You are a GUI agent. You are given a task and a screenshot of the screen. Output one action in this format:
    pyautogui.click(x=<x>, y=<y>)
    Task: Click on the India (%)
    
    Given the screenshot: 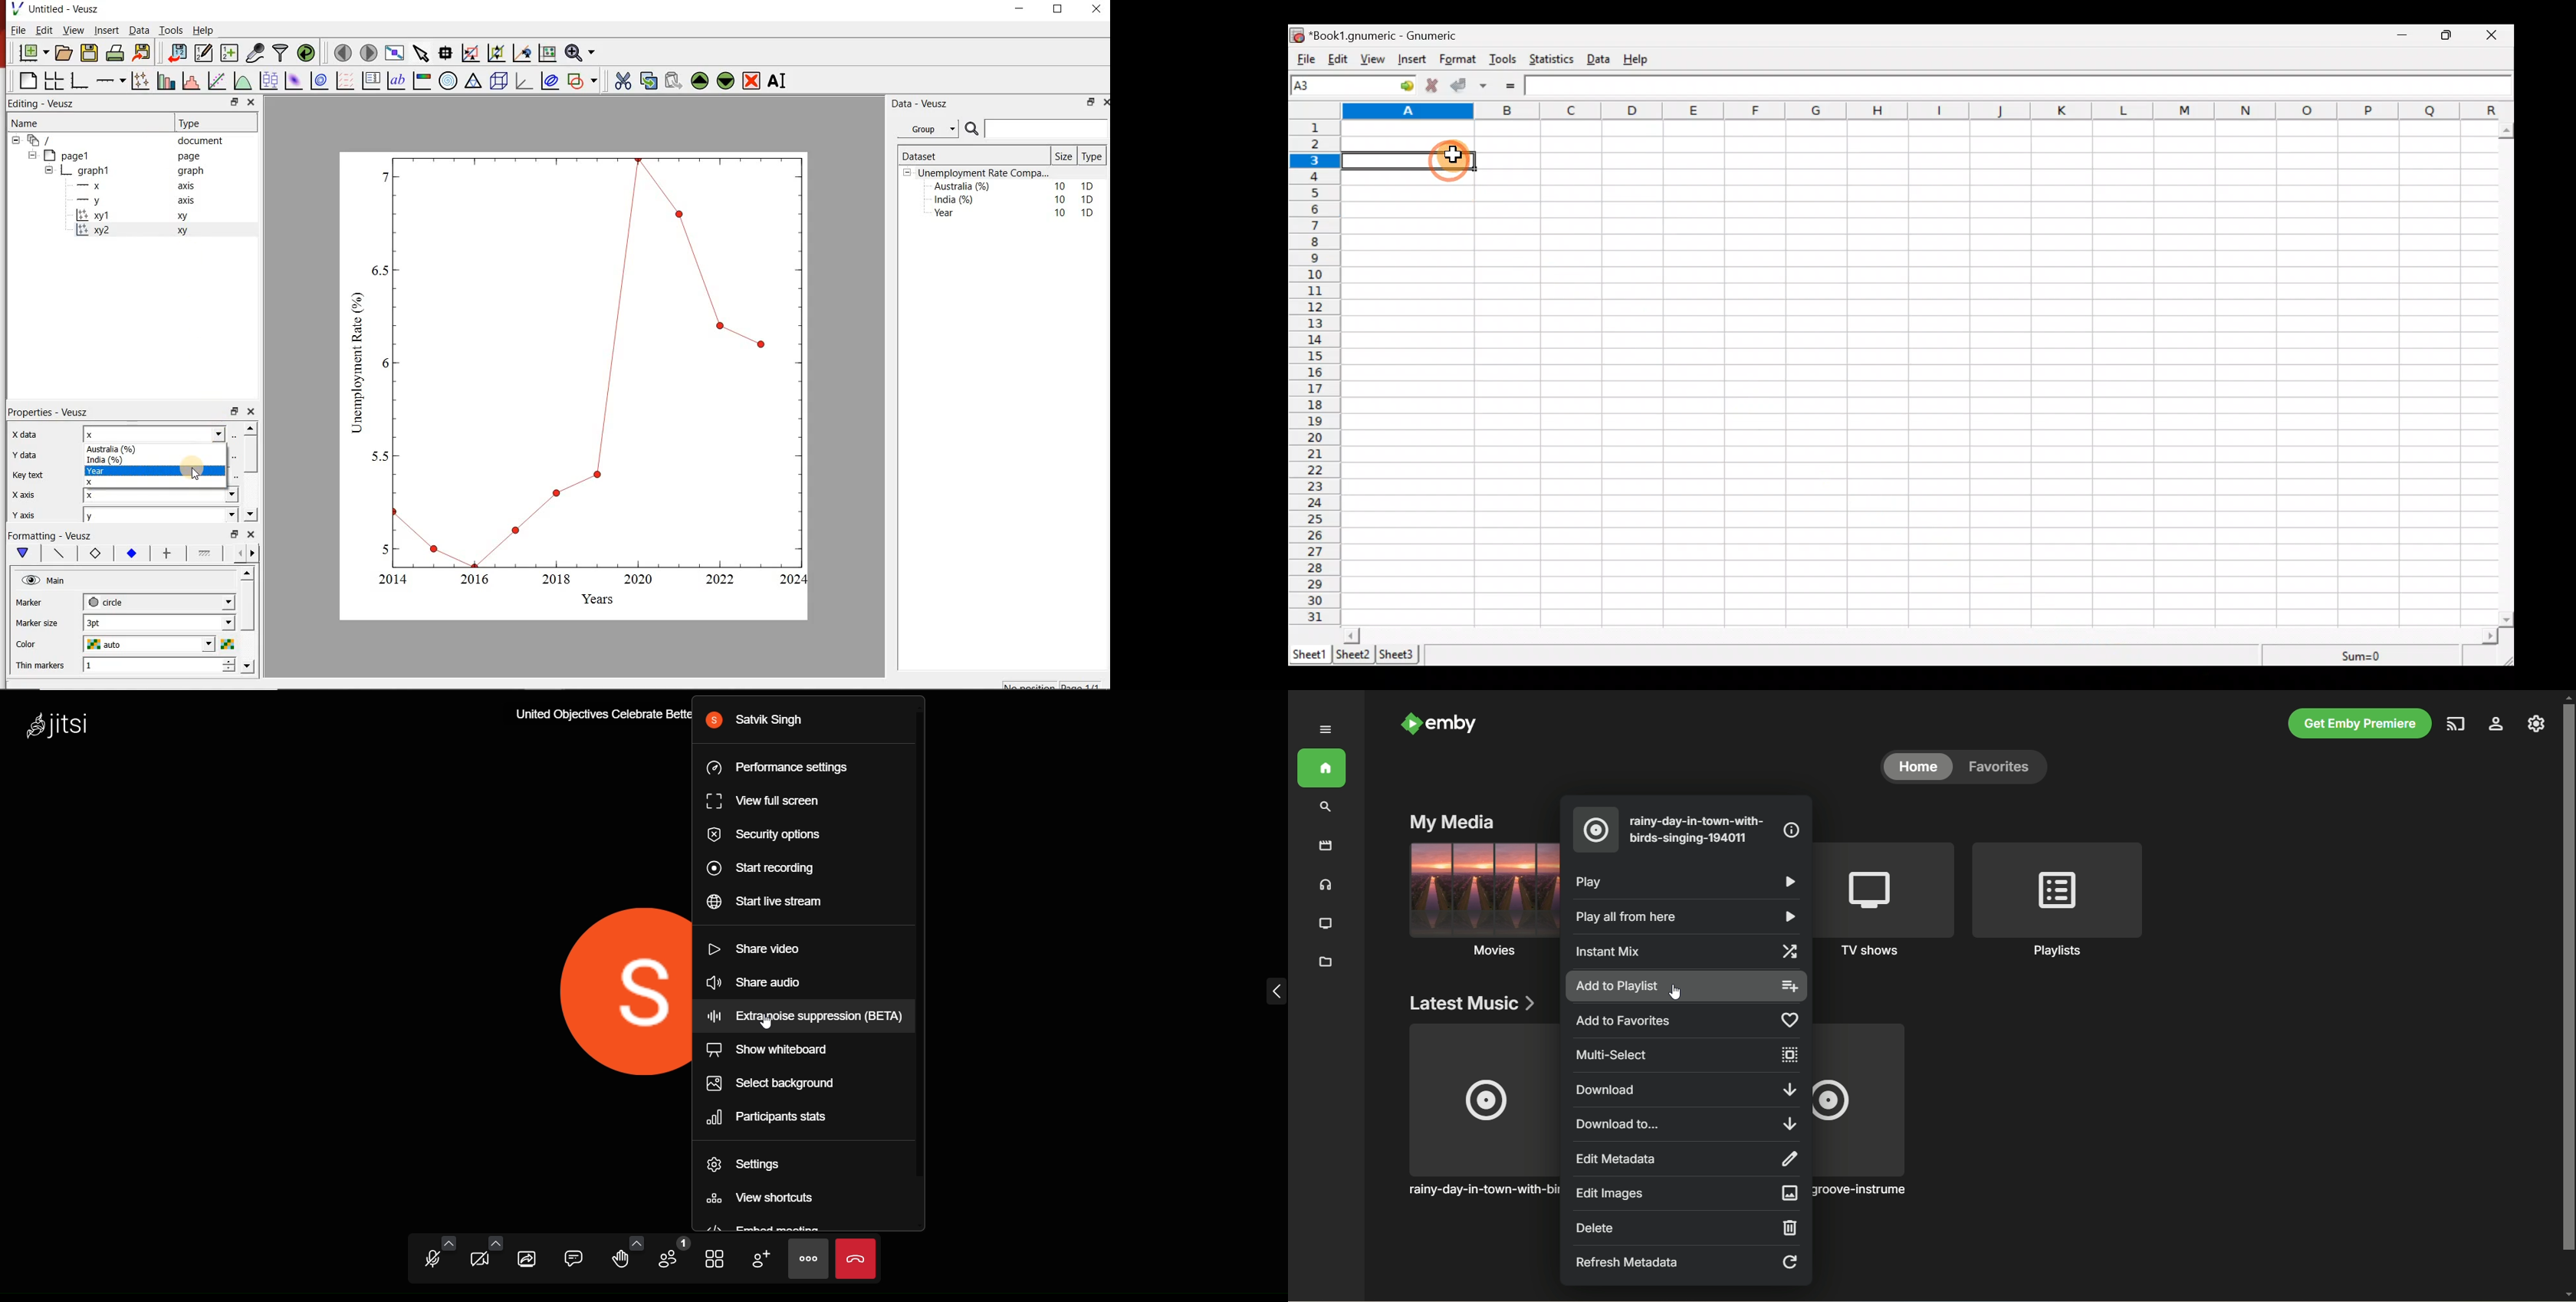 What is the action you would take?
    pyautogui.click(x=155, y=461)
    